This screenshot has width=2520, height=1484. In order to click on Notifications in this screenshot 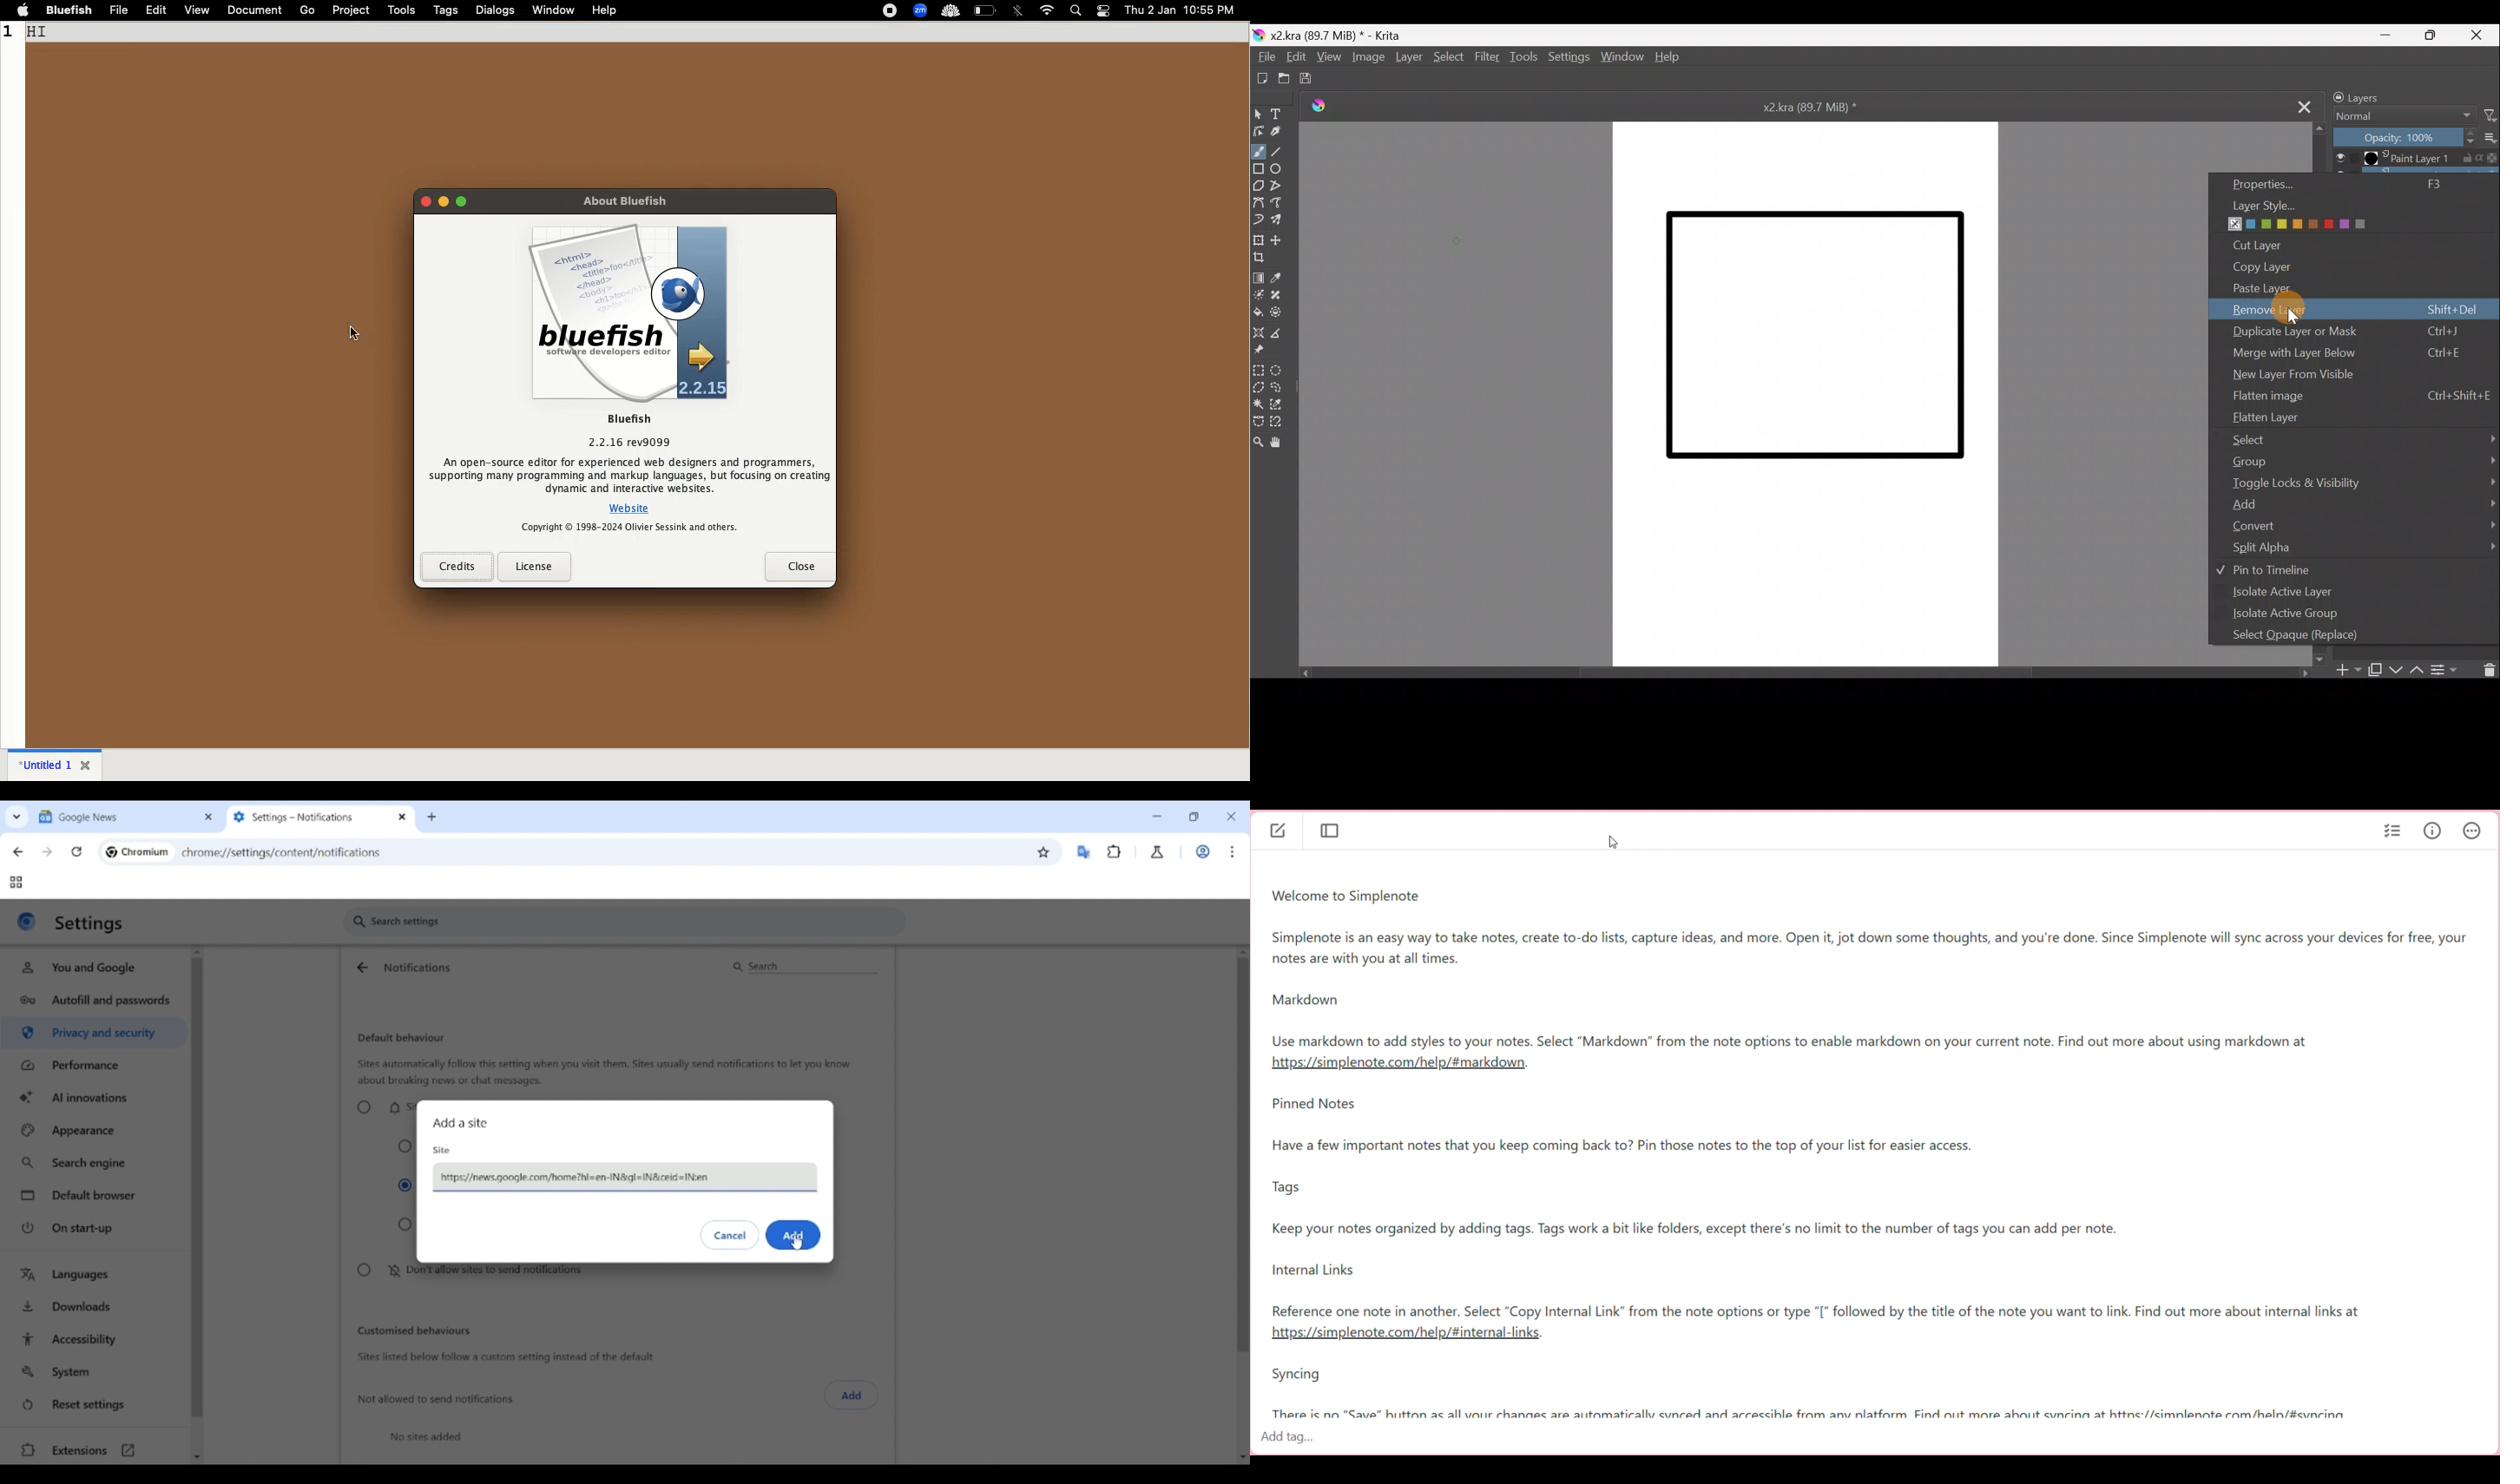, I will do `click(417, 967)`.